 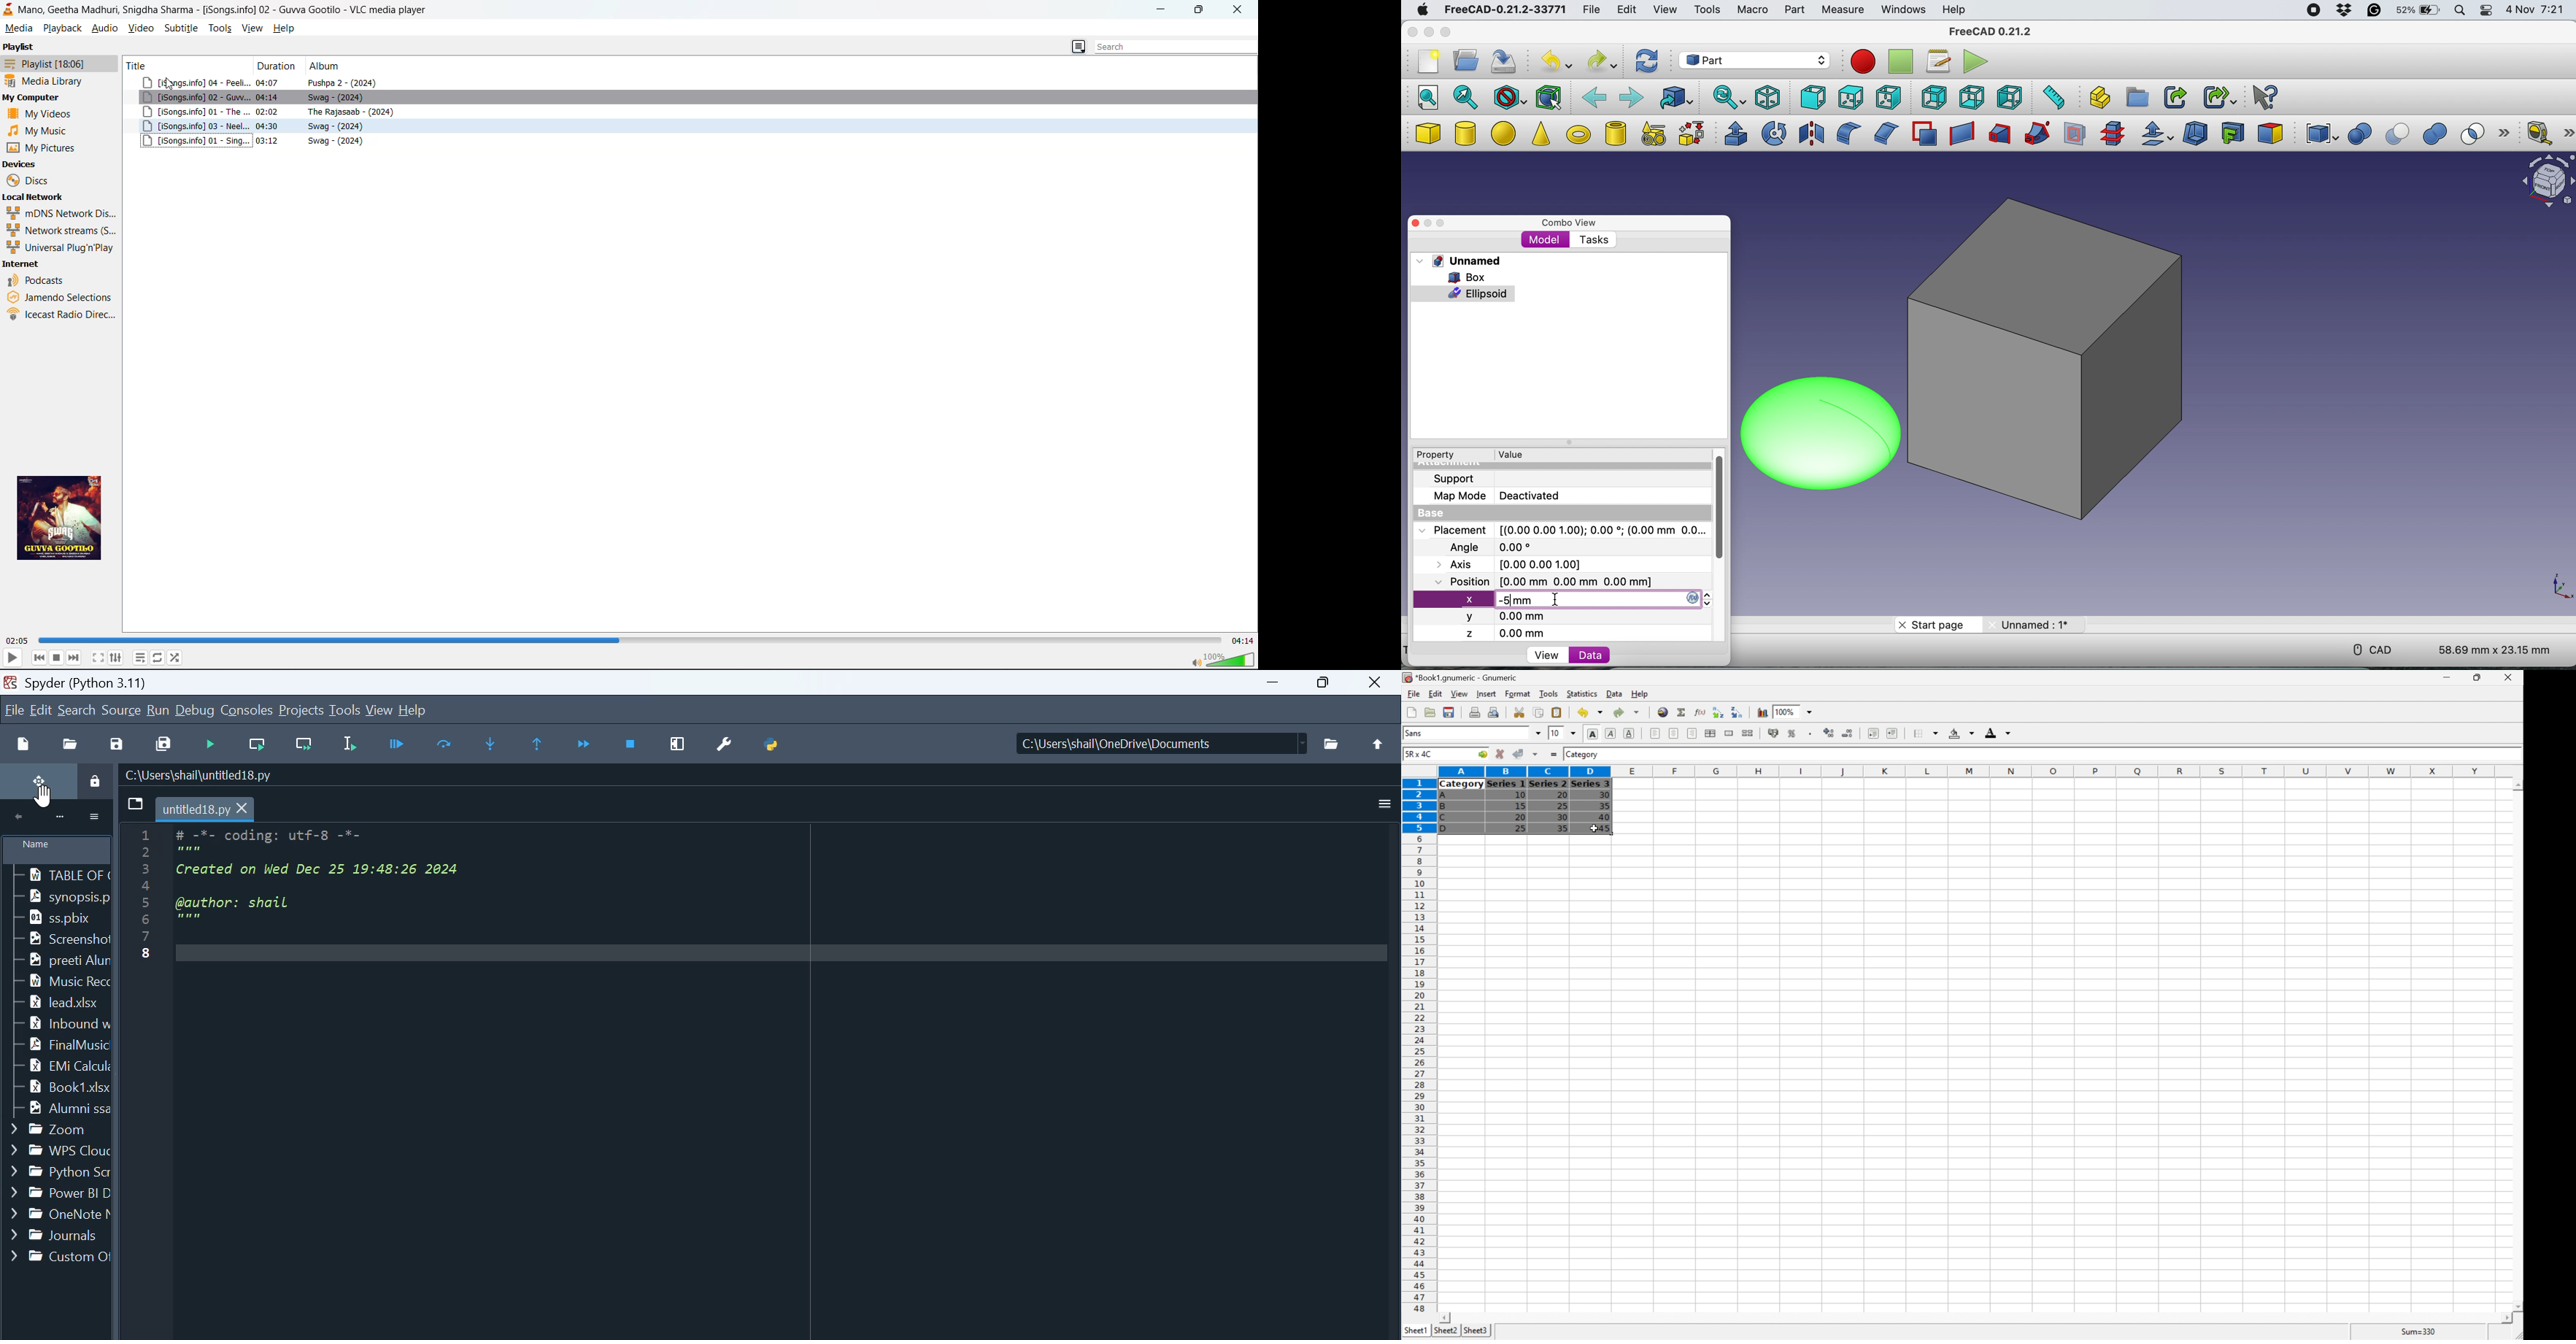 I want to click on 58.69 mm x 23.15 mm, so click(x=2496, y=651).